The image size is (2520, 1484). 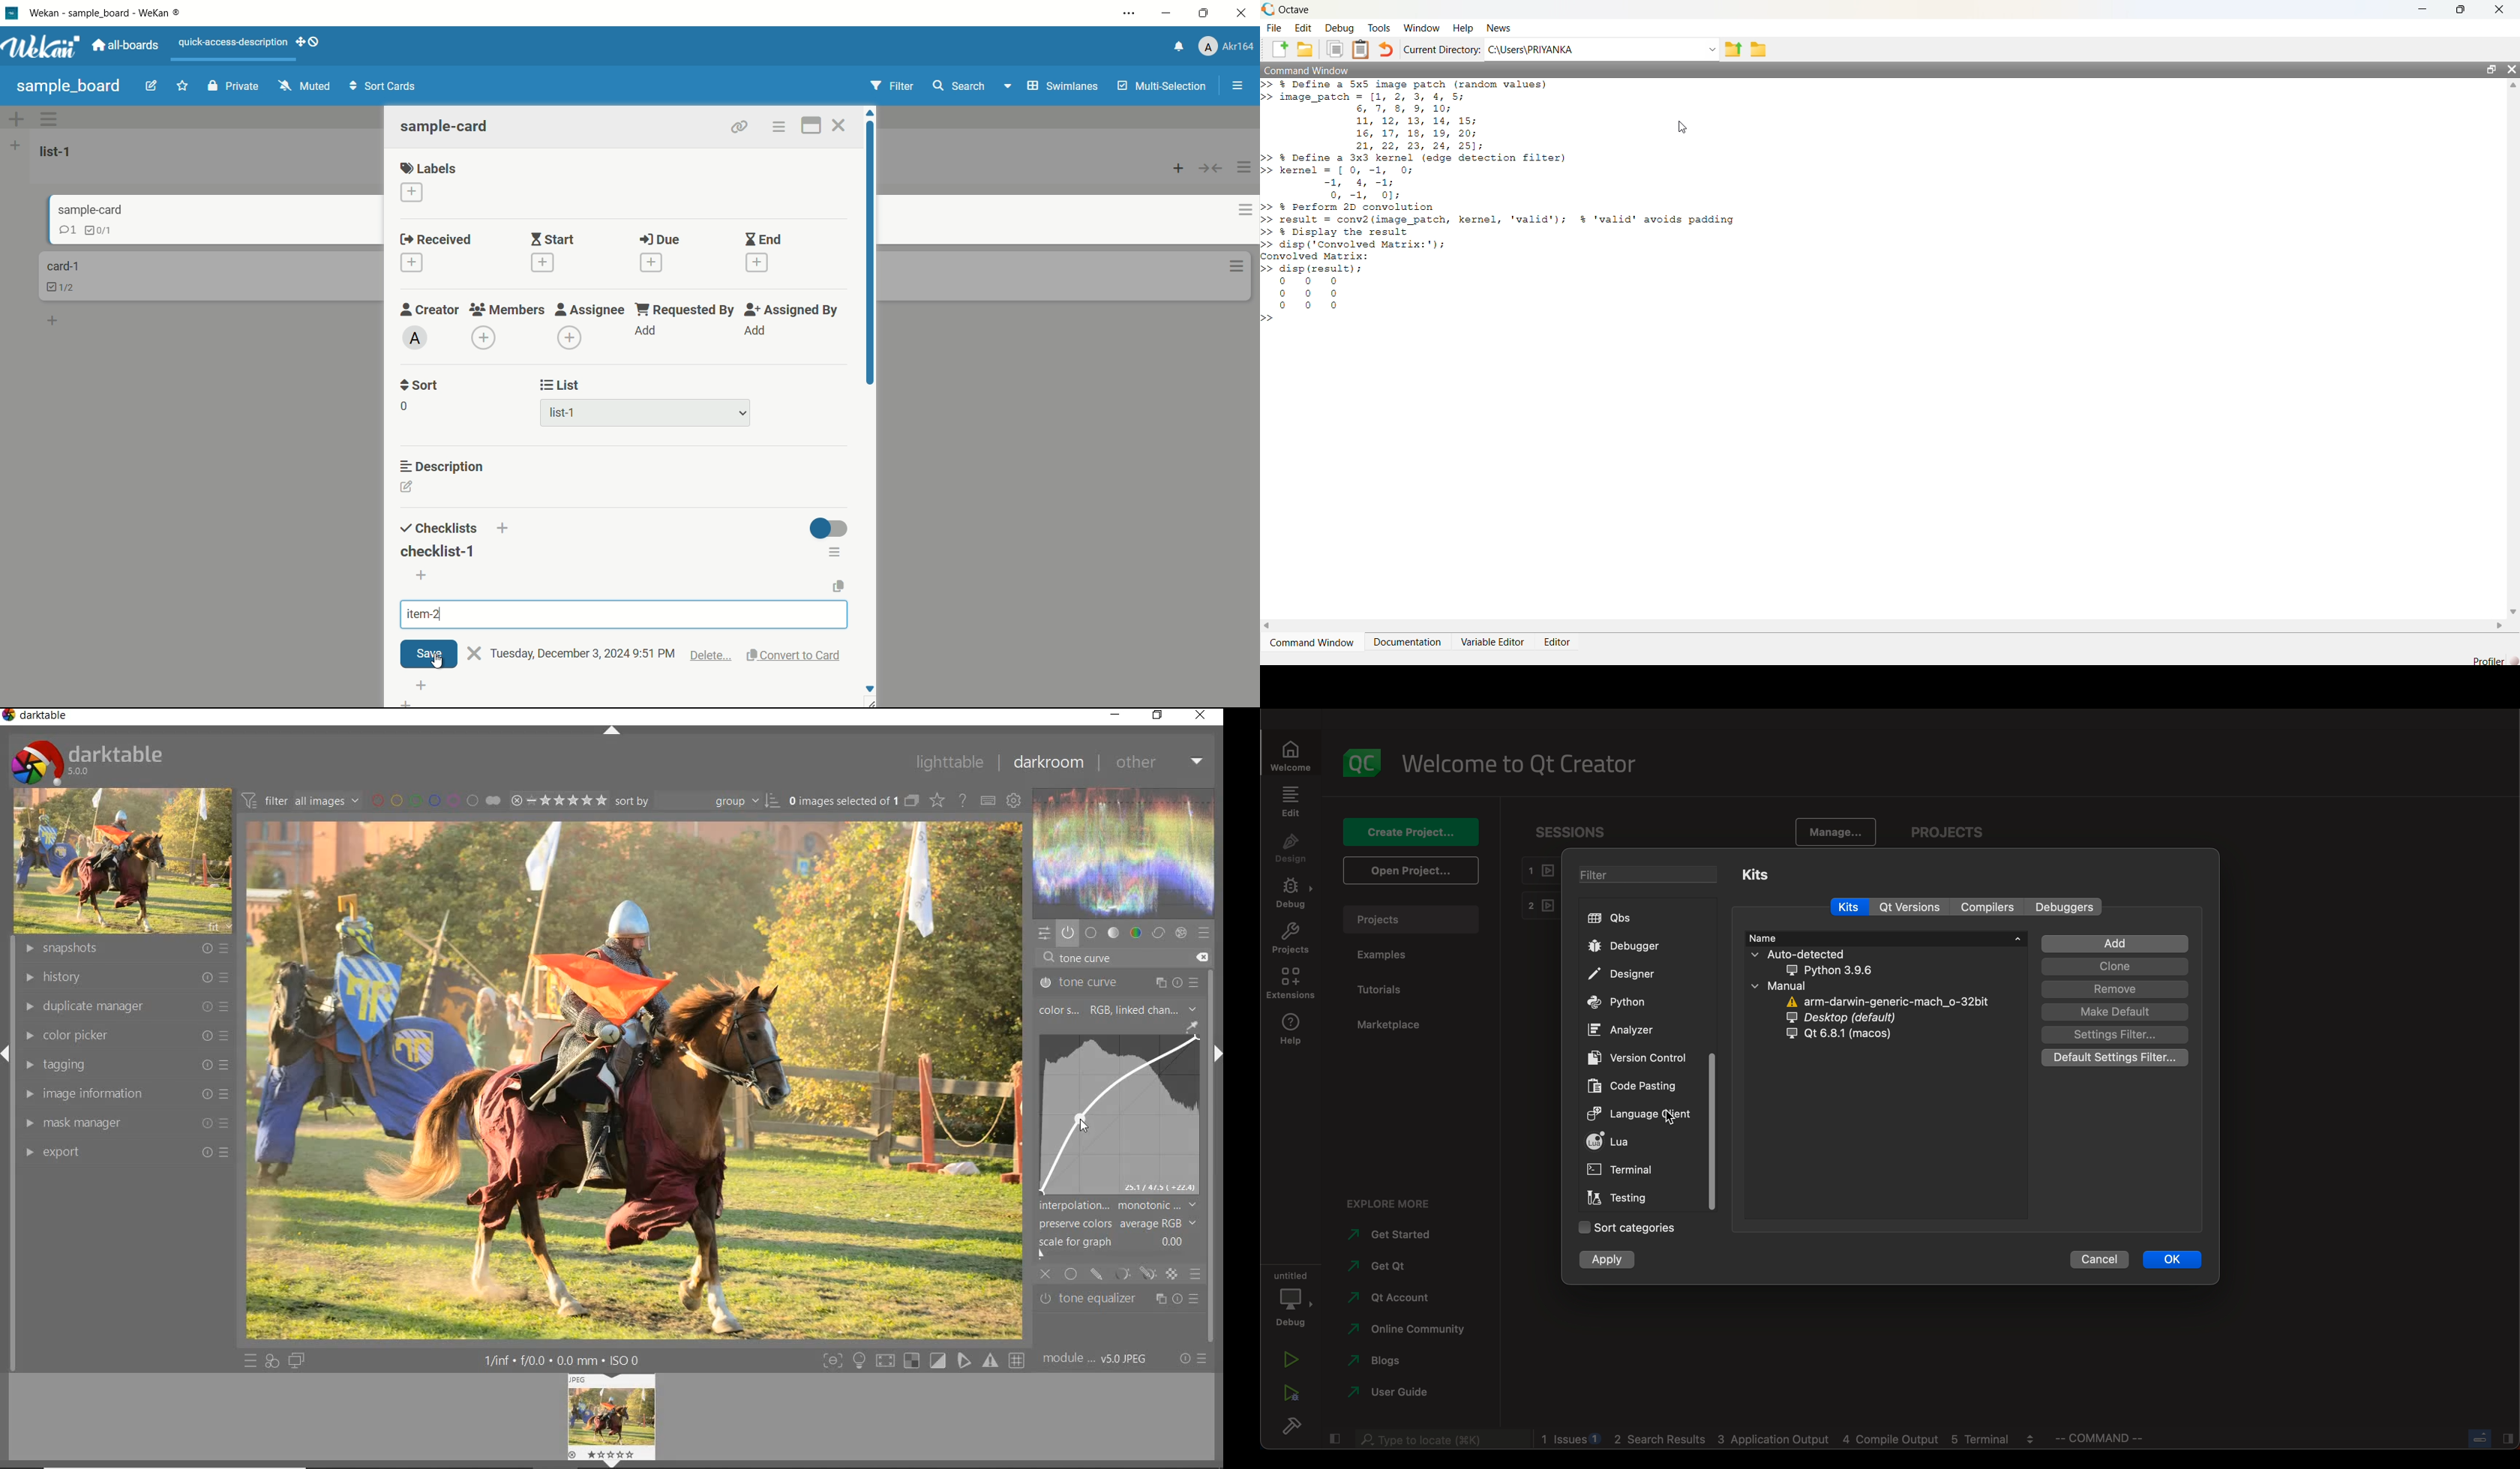 What do you see at coordinates (557, 800) in the screenshot?
I see `selected Image range rating` at bounding box center [557, 800].